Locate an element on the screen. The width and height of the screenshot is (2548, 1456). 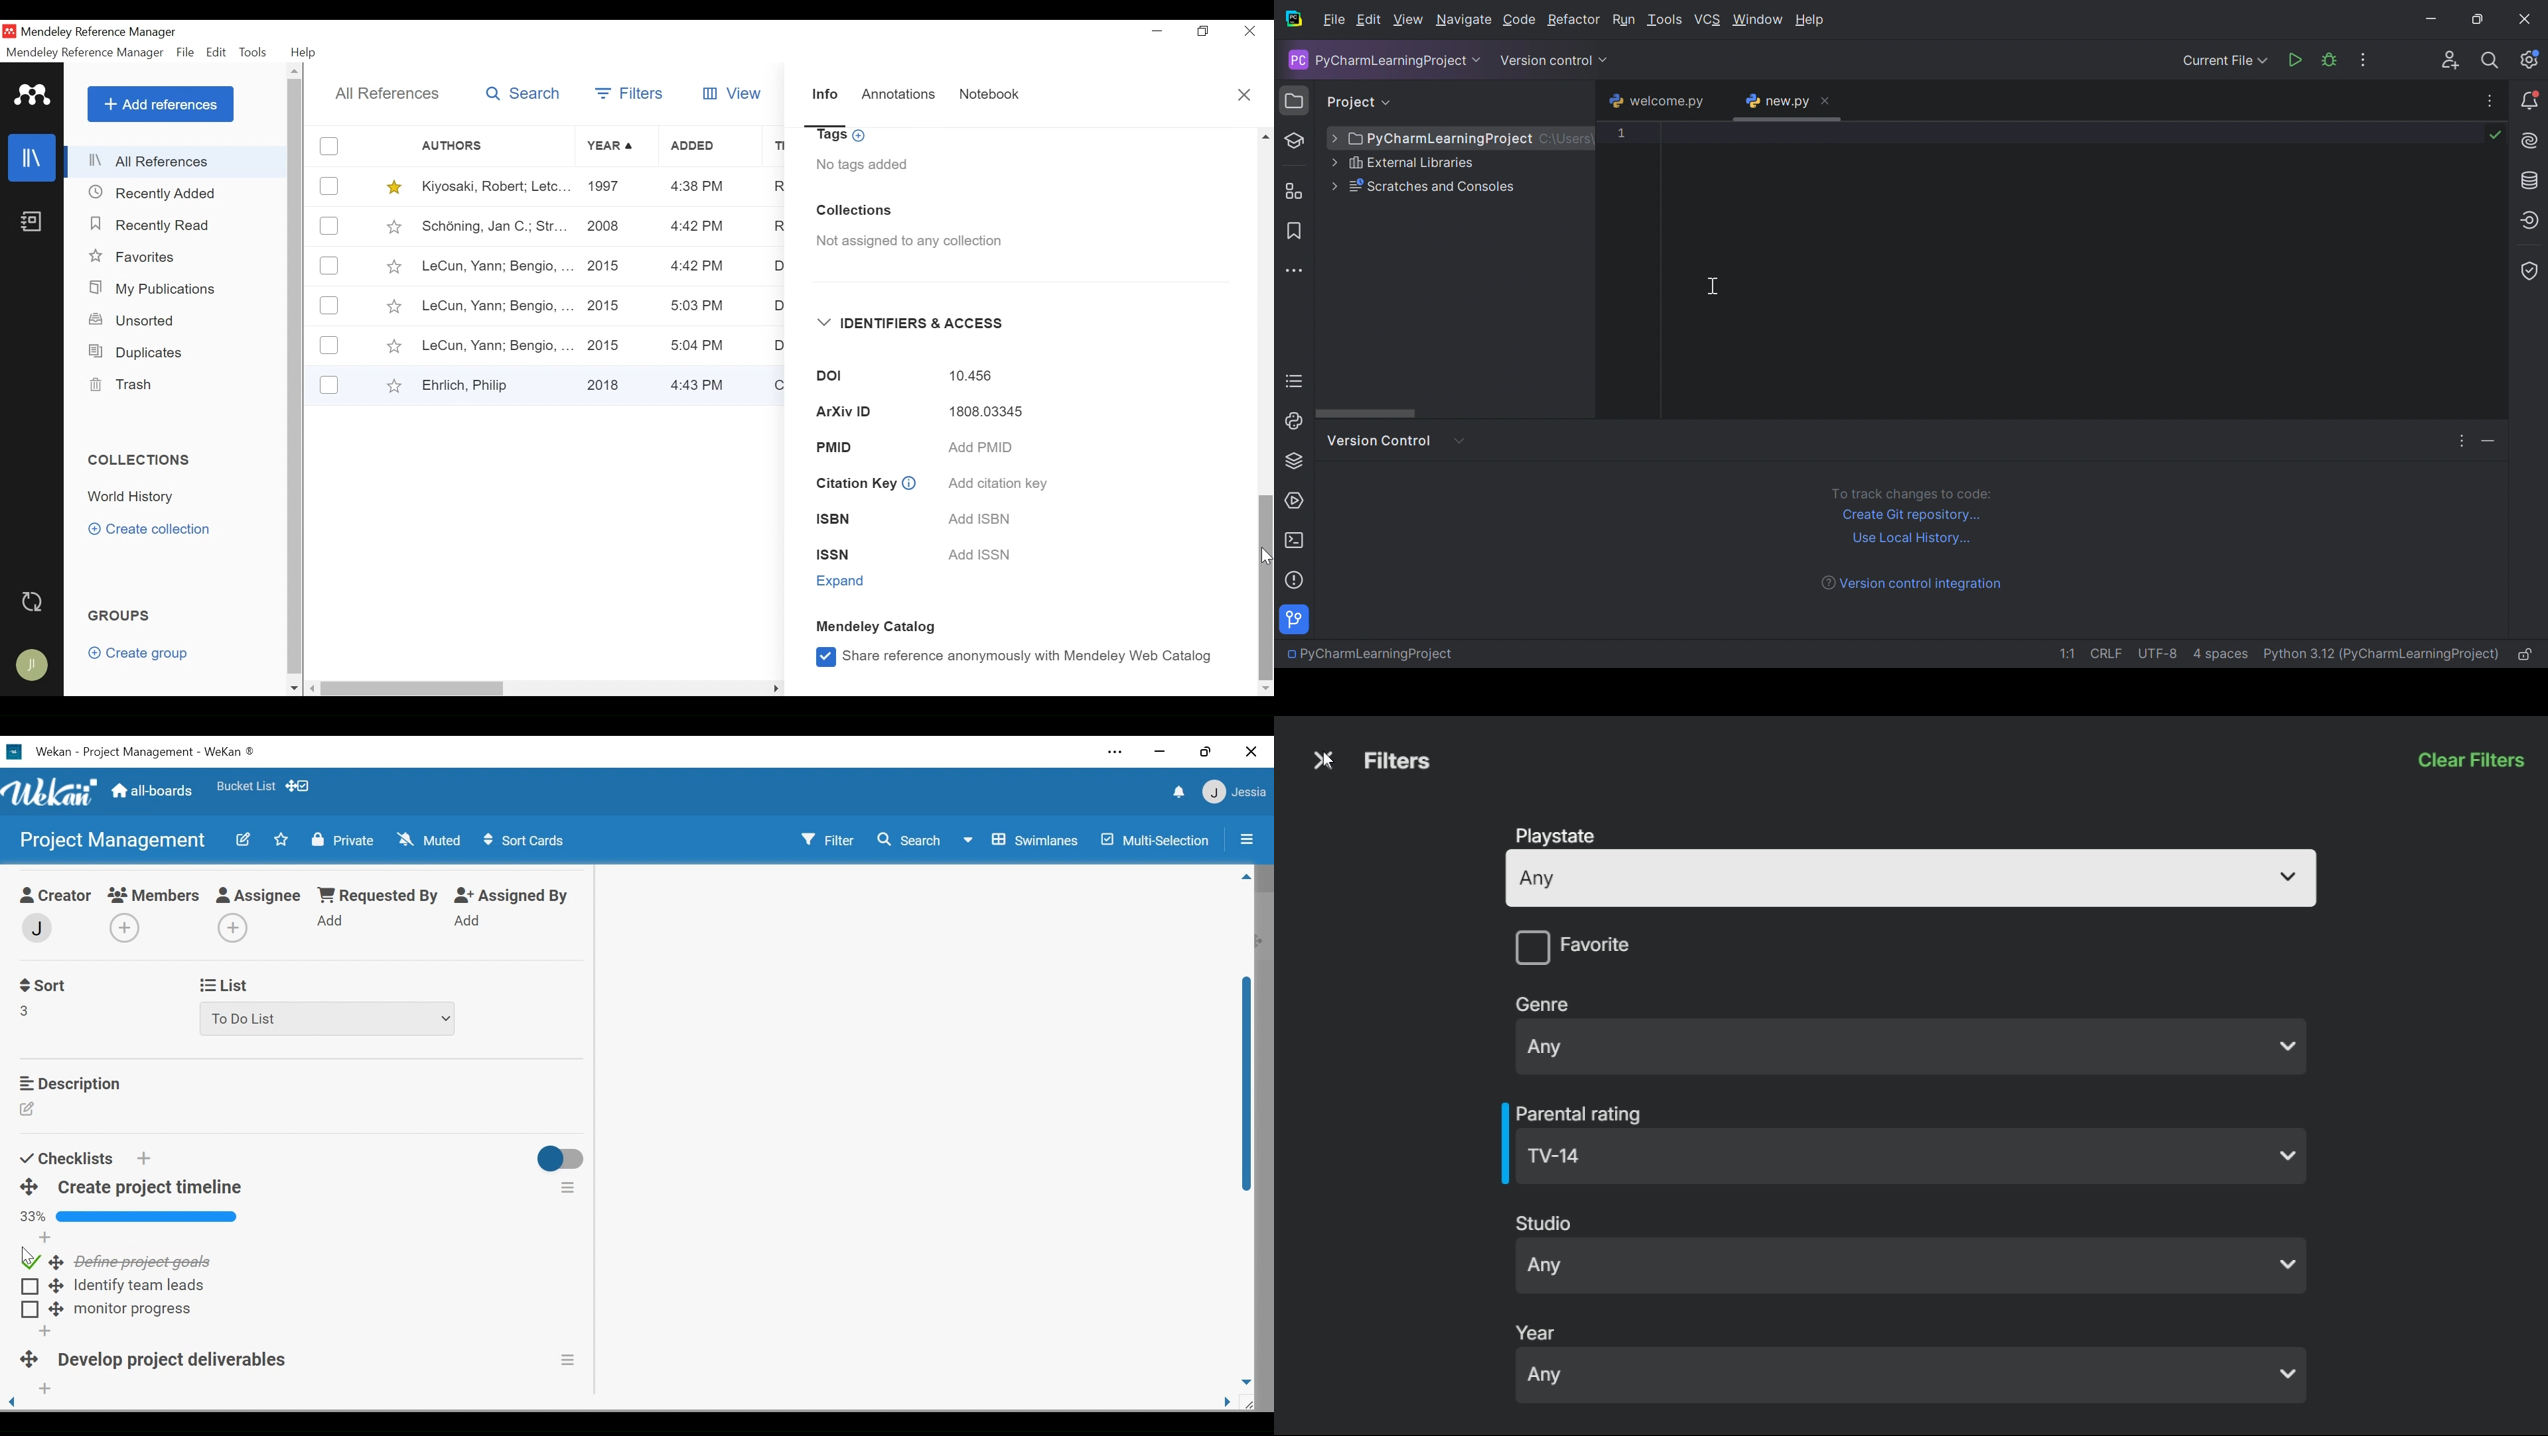
5:04 PM is located at coordinates (699, 346).